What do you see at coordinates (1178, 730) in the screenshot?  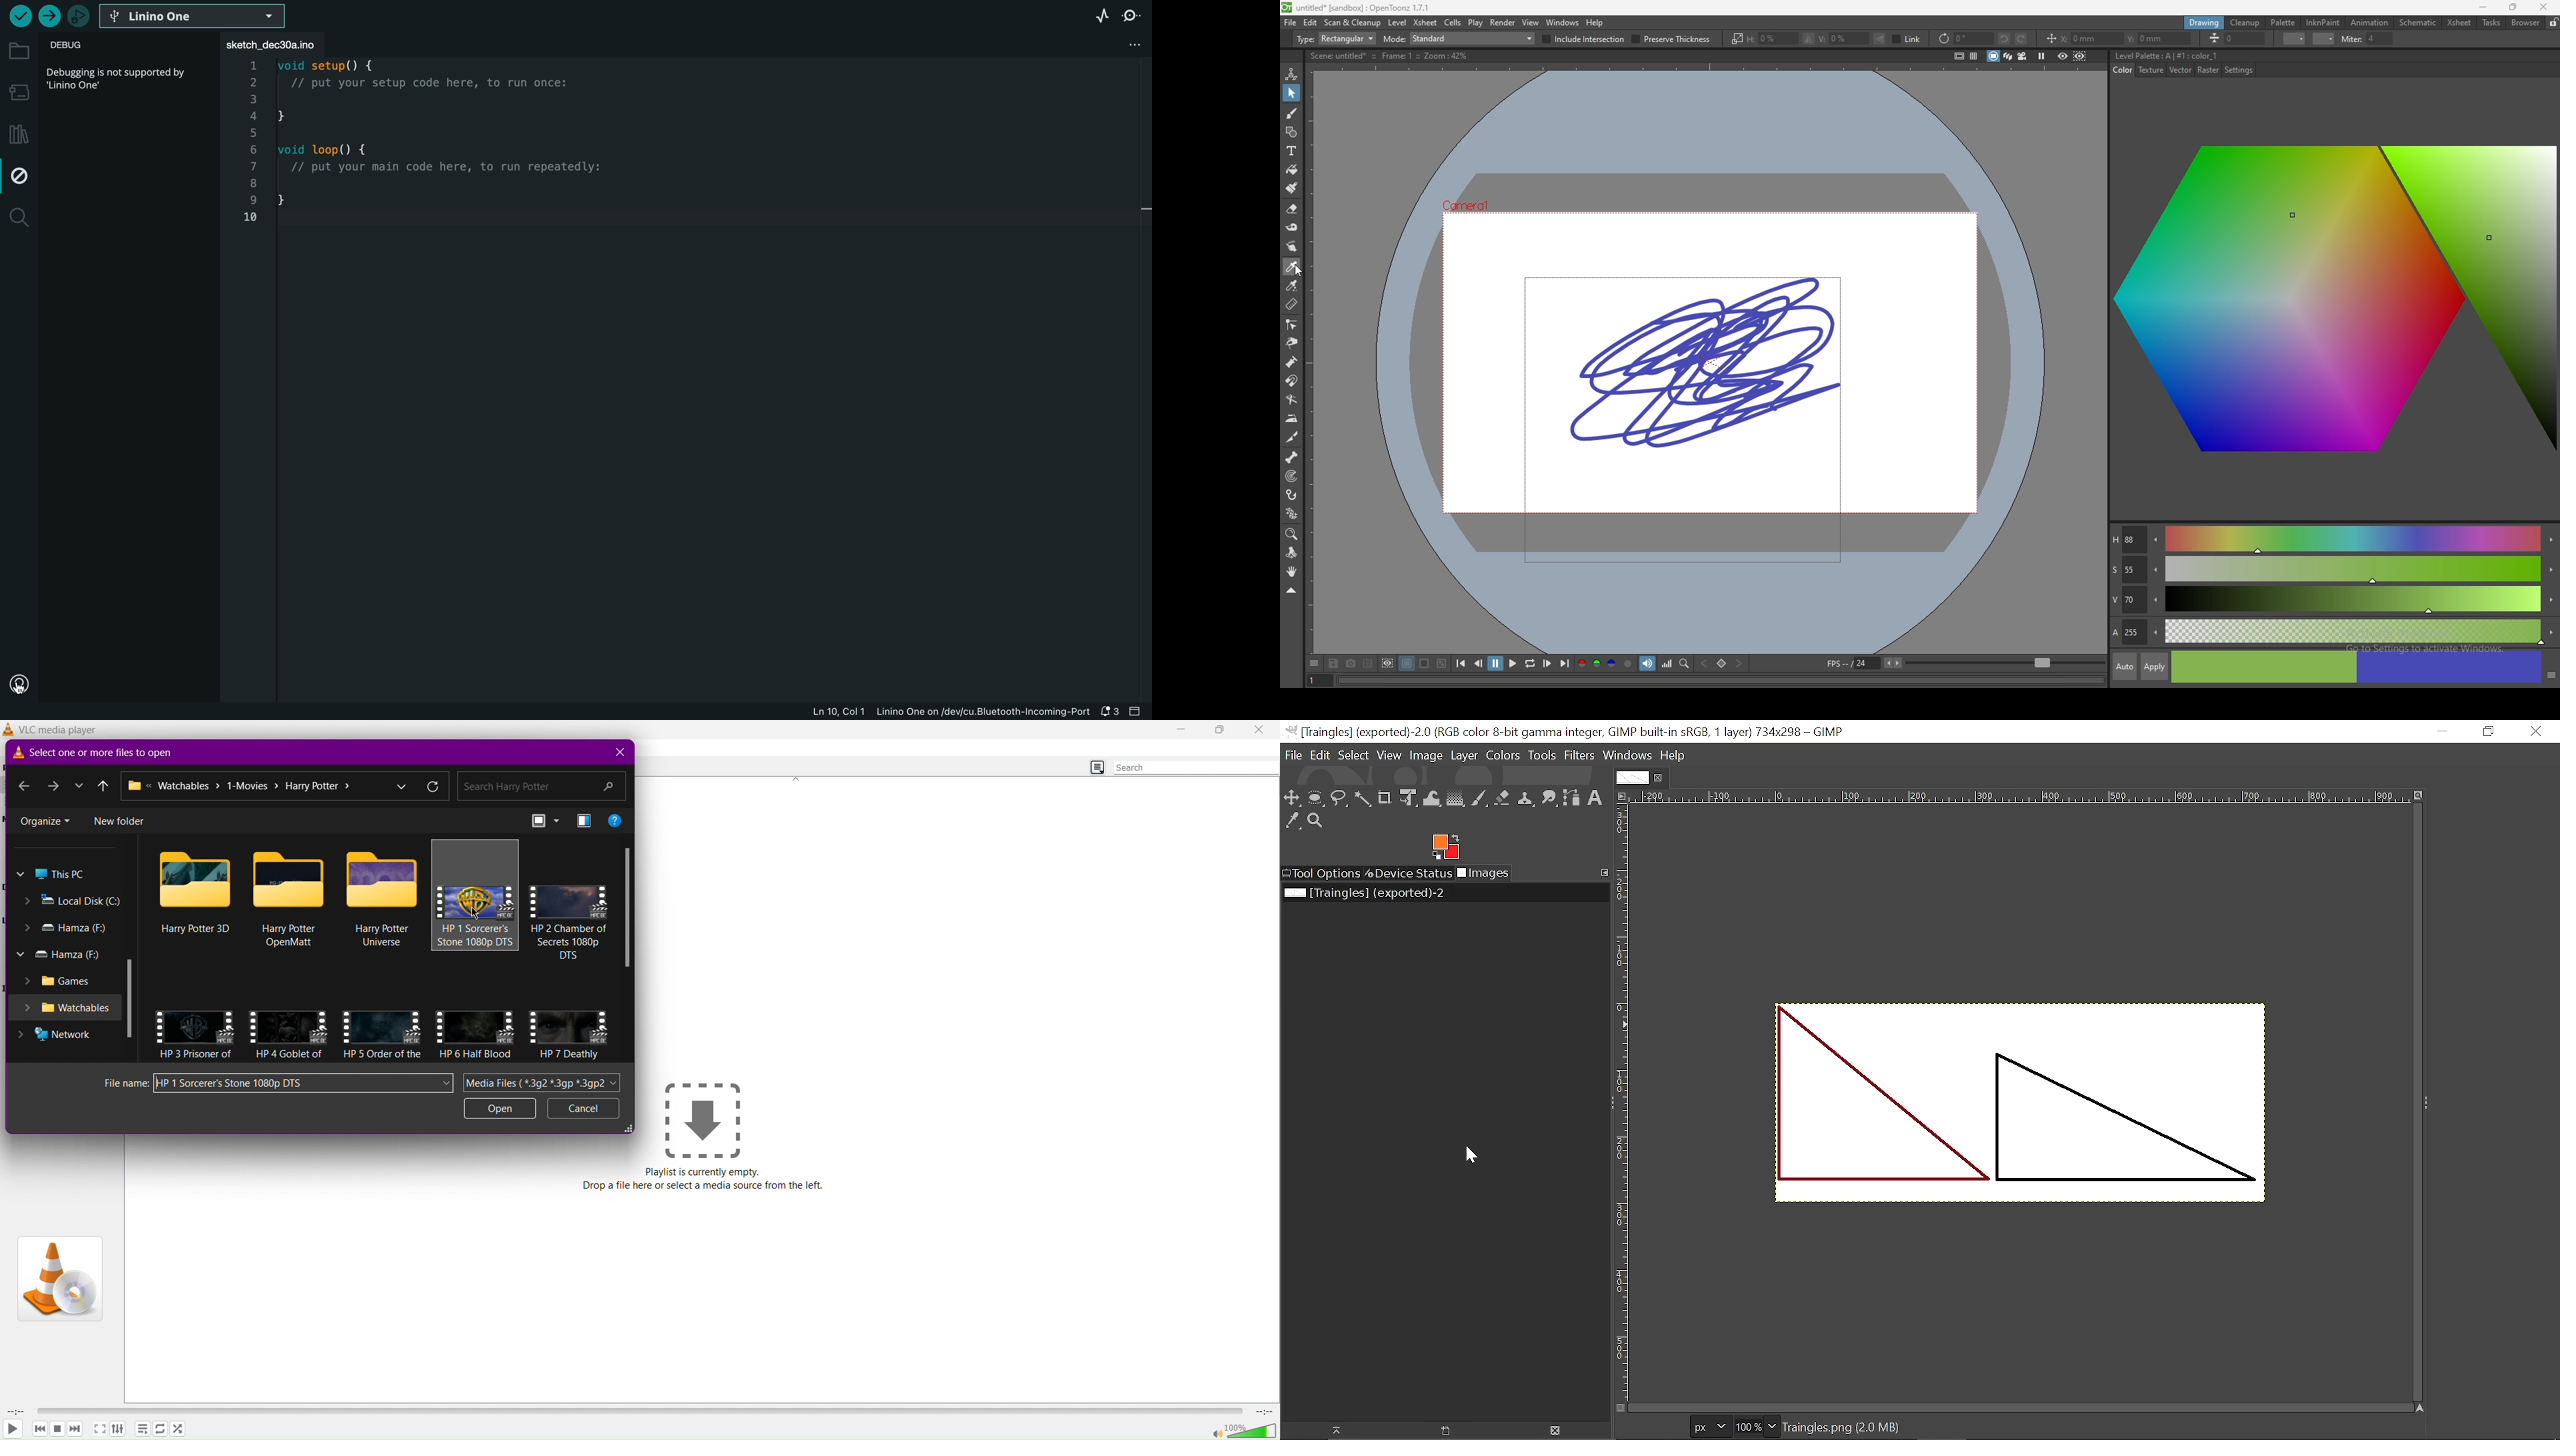 I see `Minimize` at bounding box center [1178, 730].